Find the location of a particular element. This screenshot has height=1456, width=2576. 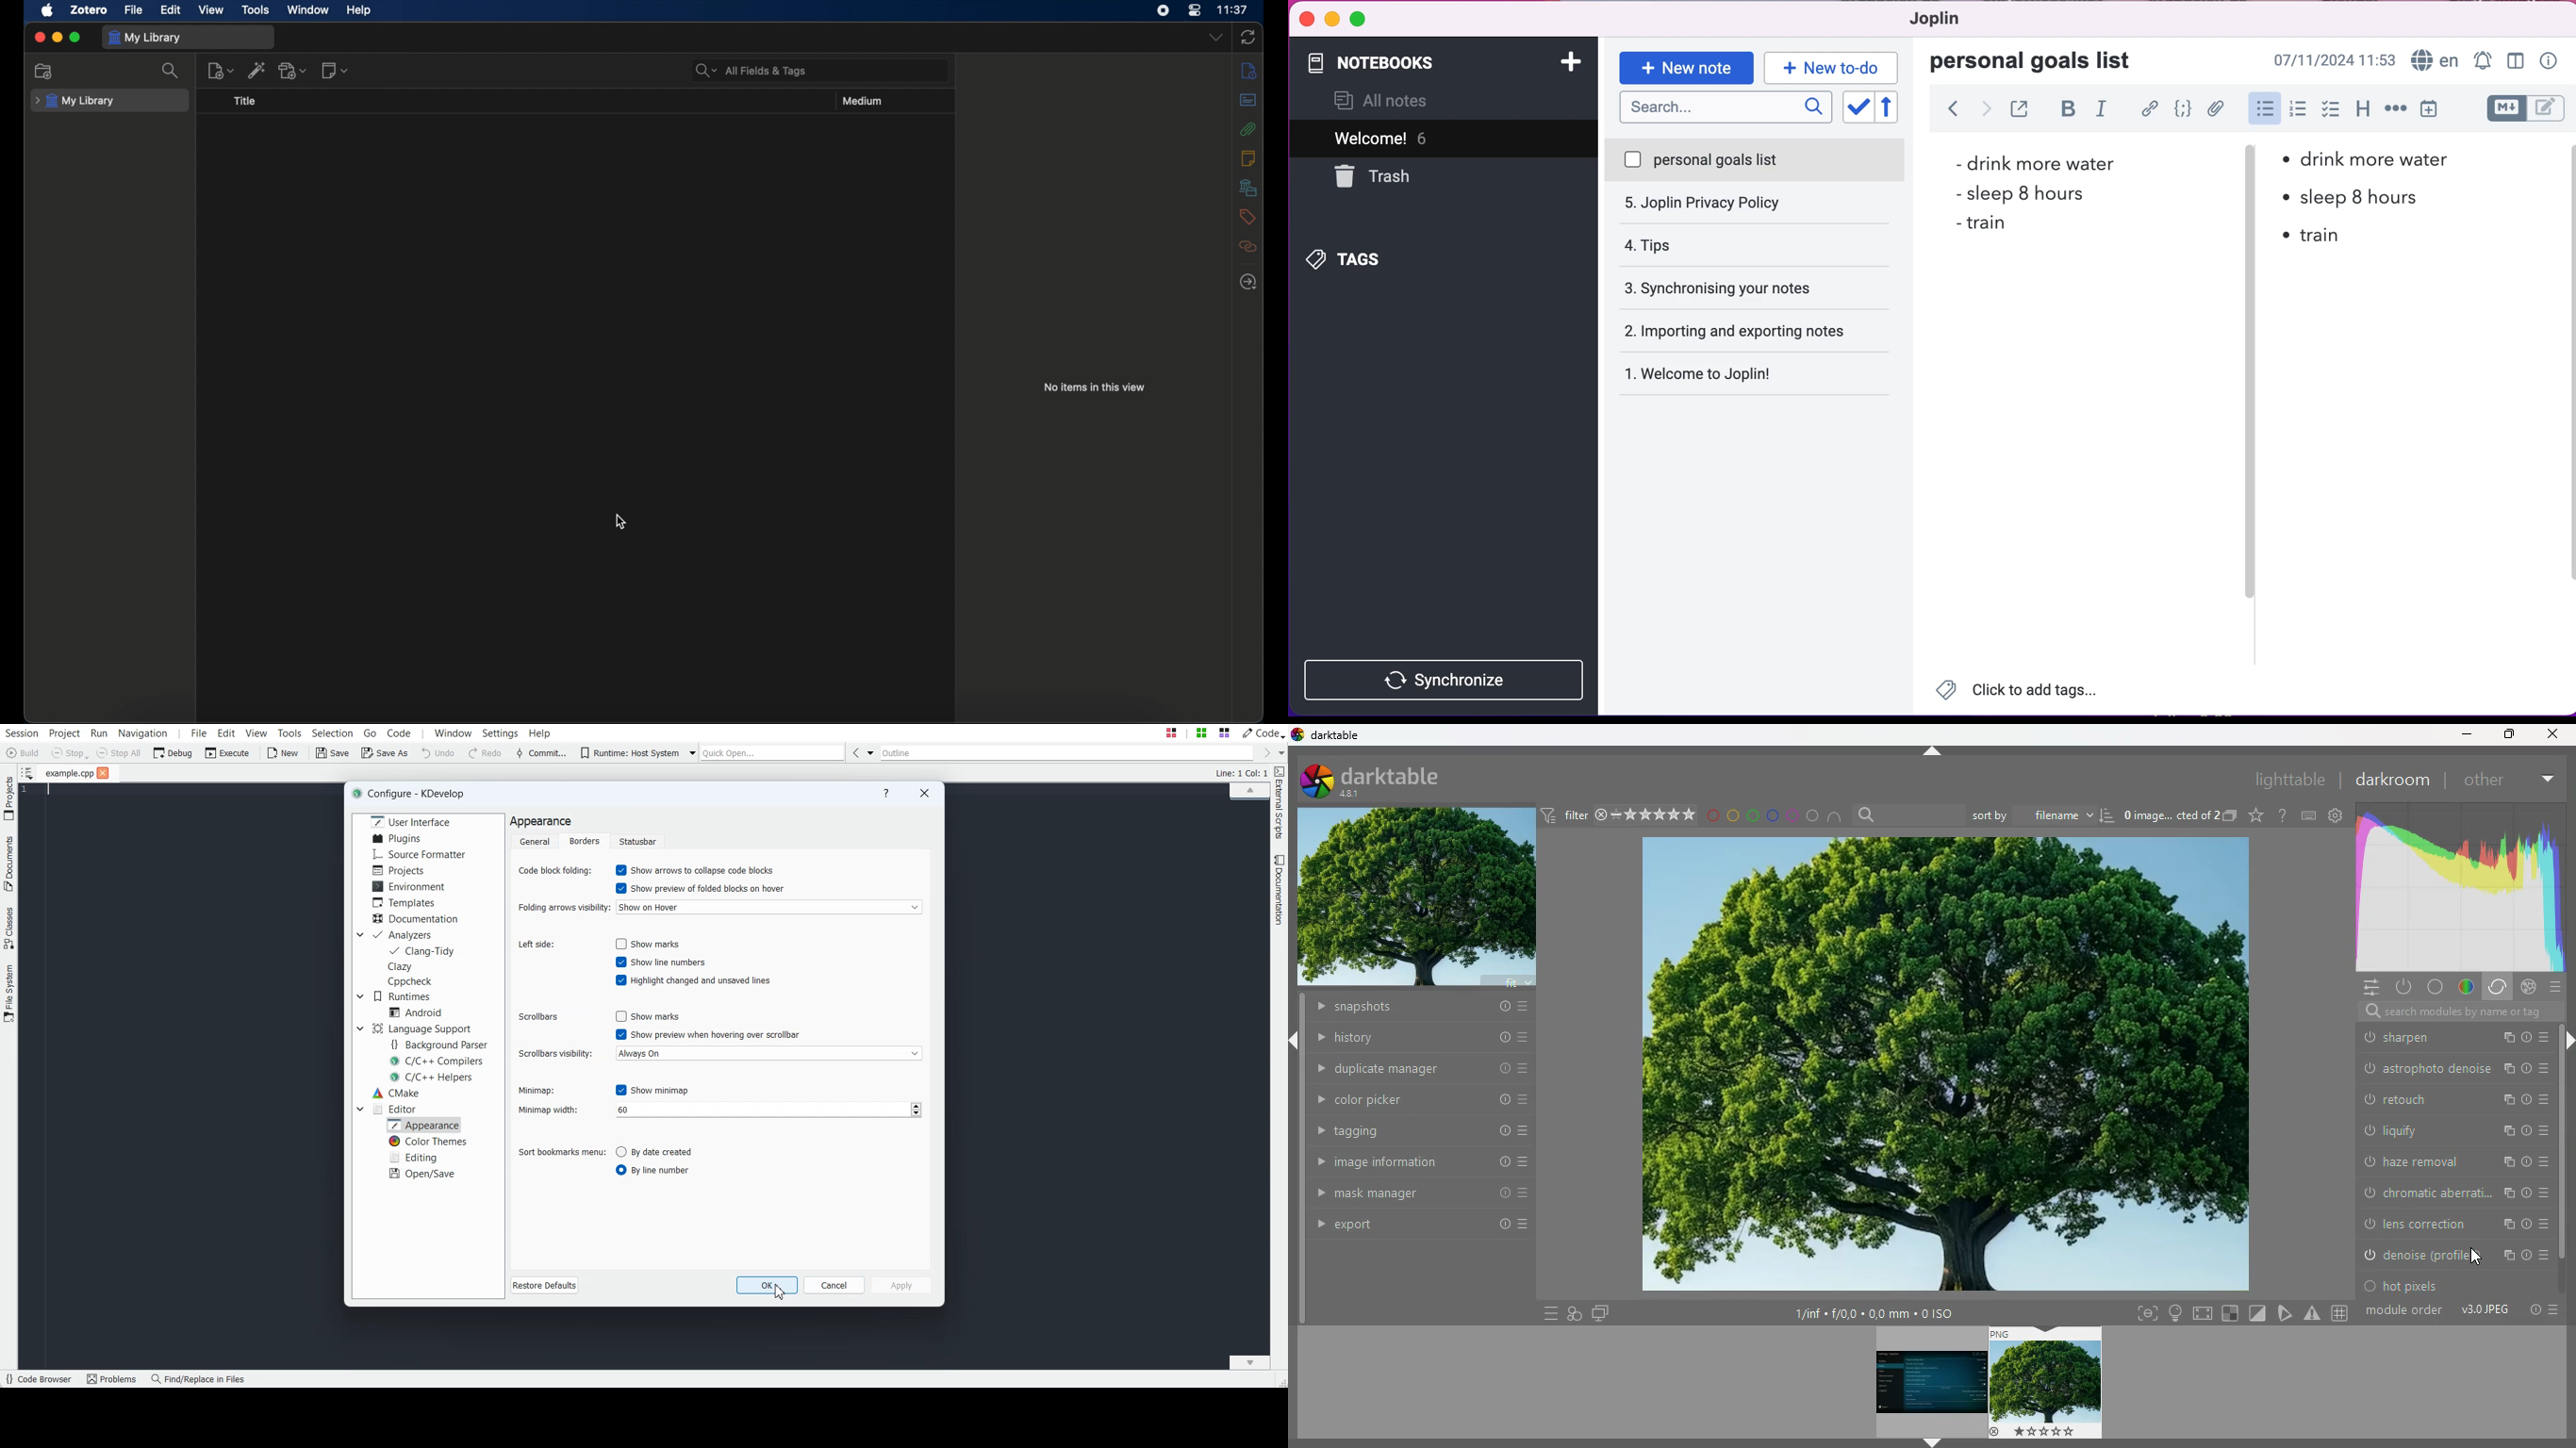

warning is located at coordinates (2313, 1313).